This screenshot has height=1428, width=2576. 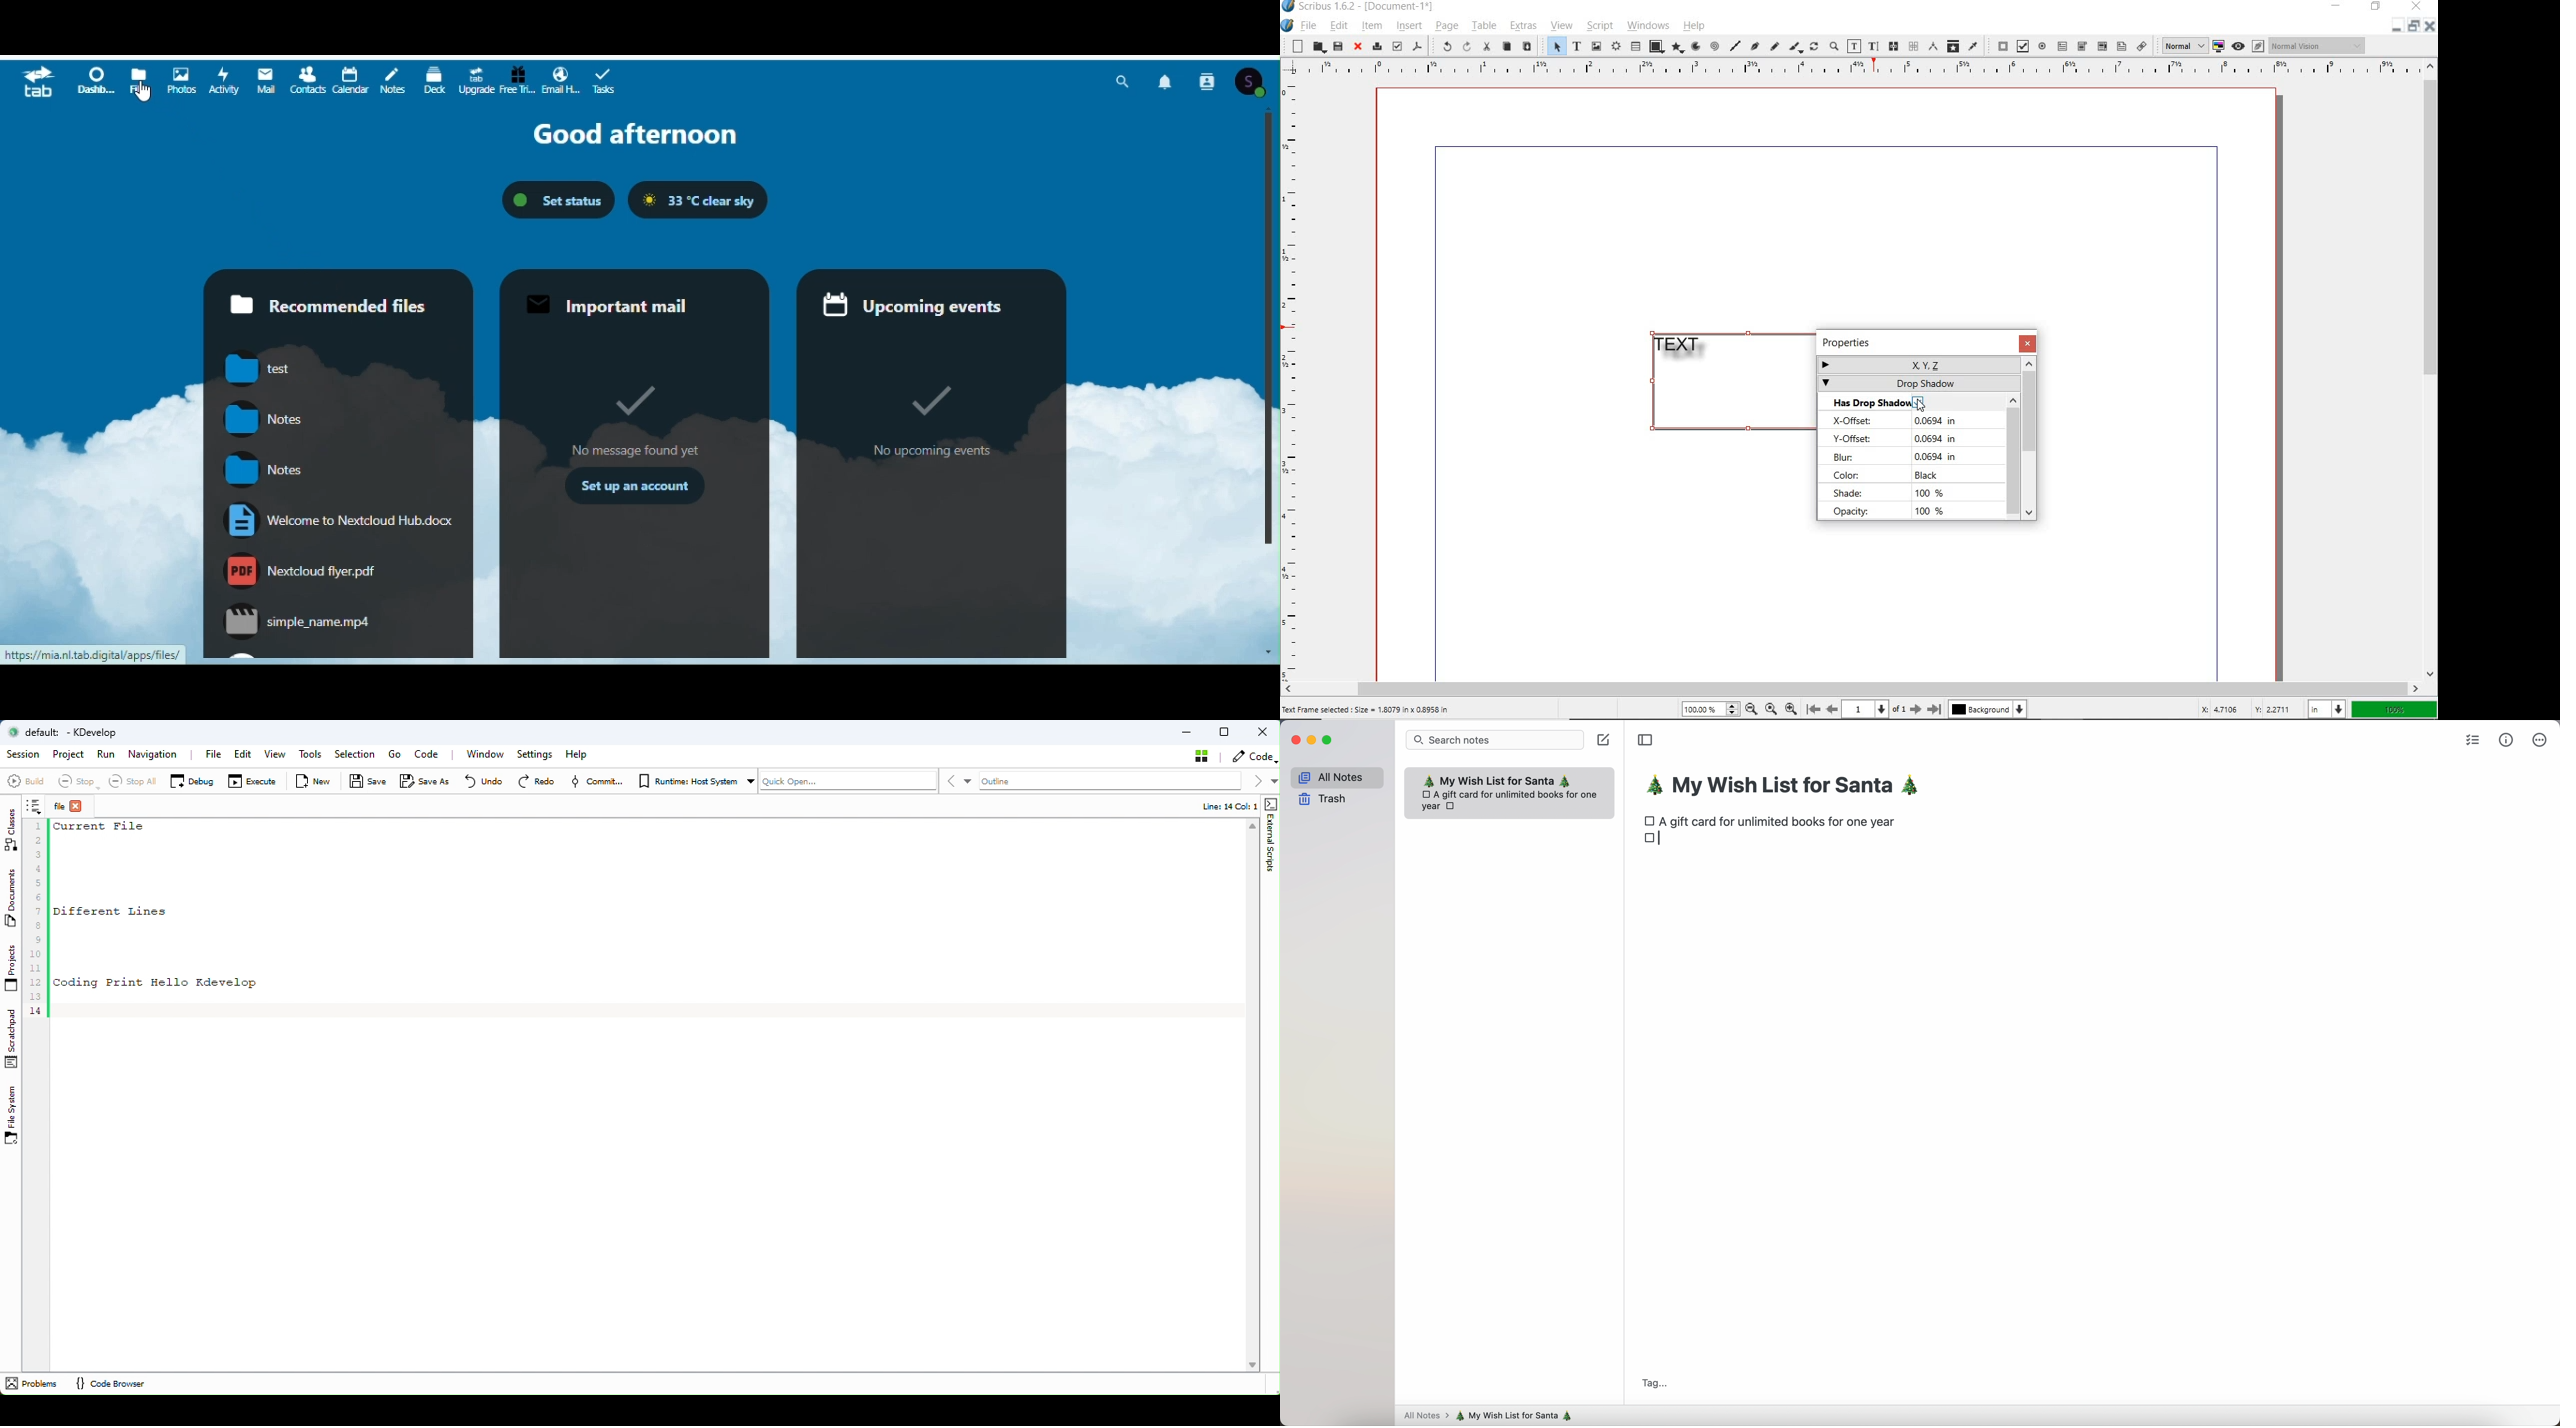 I want to click on nextcloud flyer.pdf, so click(x=303, y=570).